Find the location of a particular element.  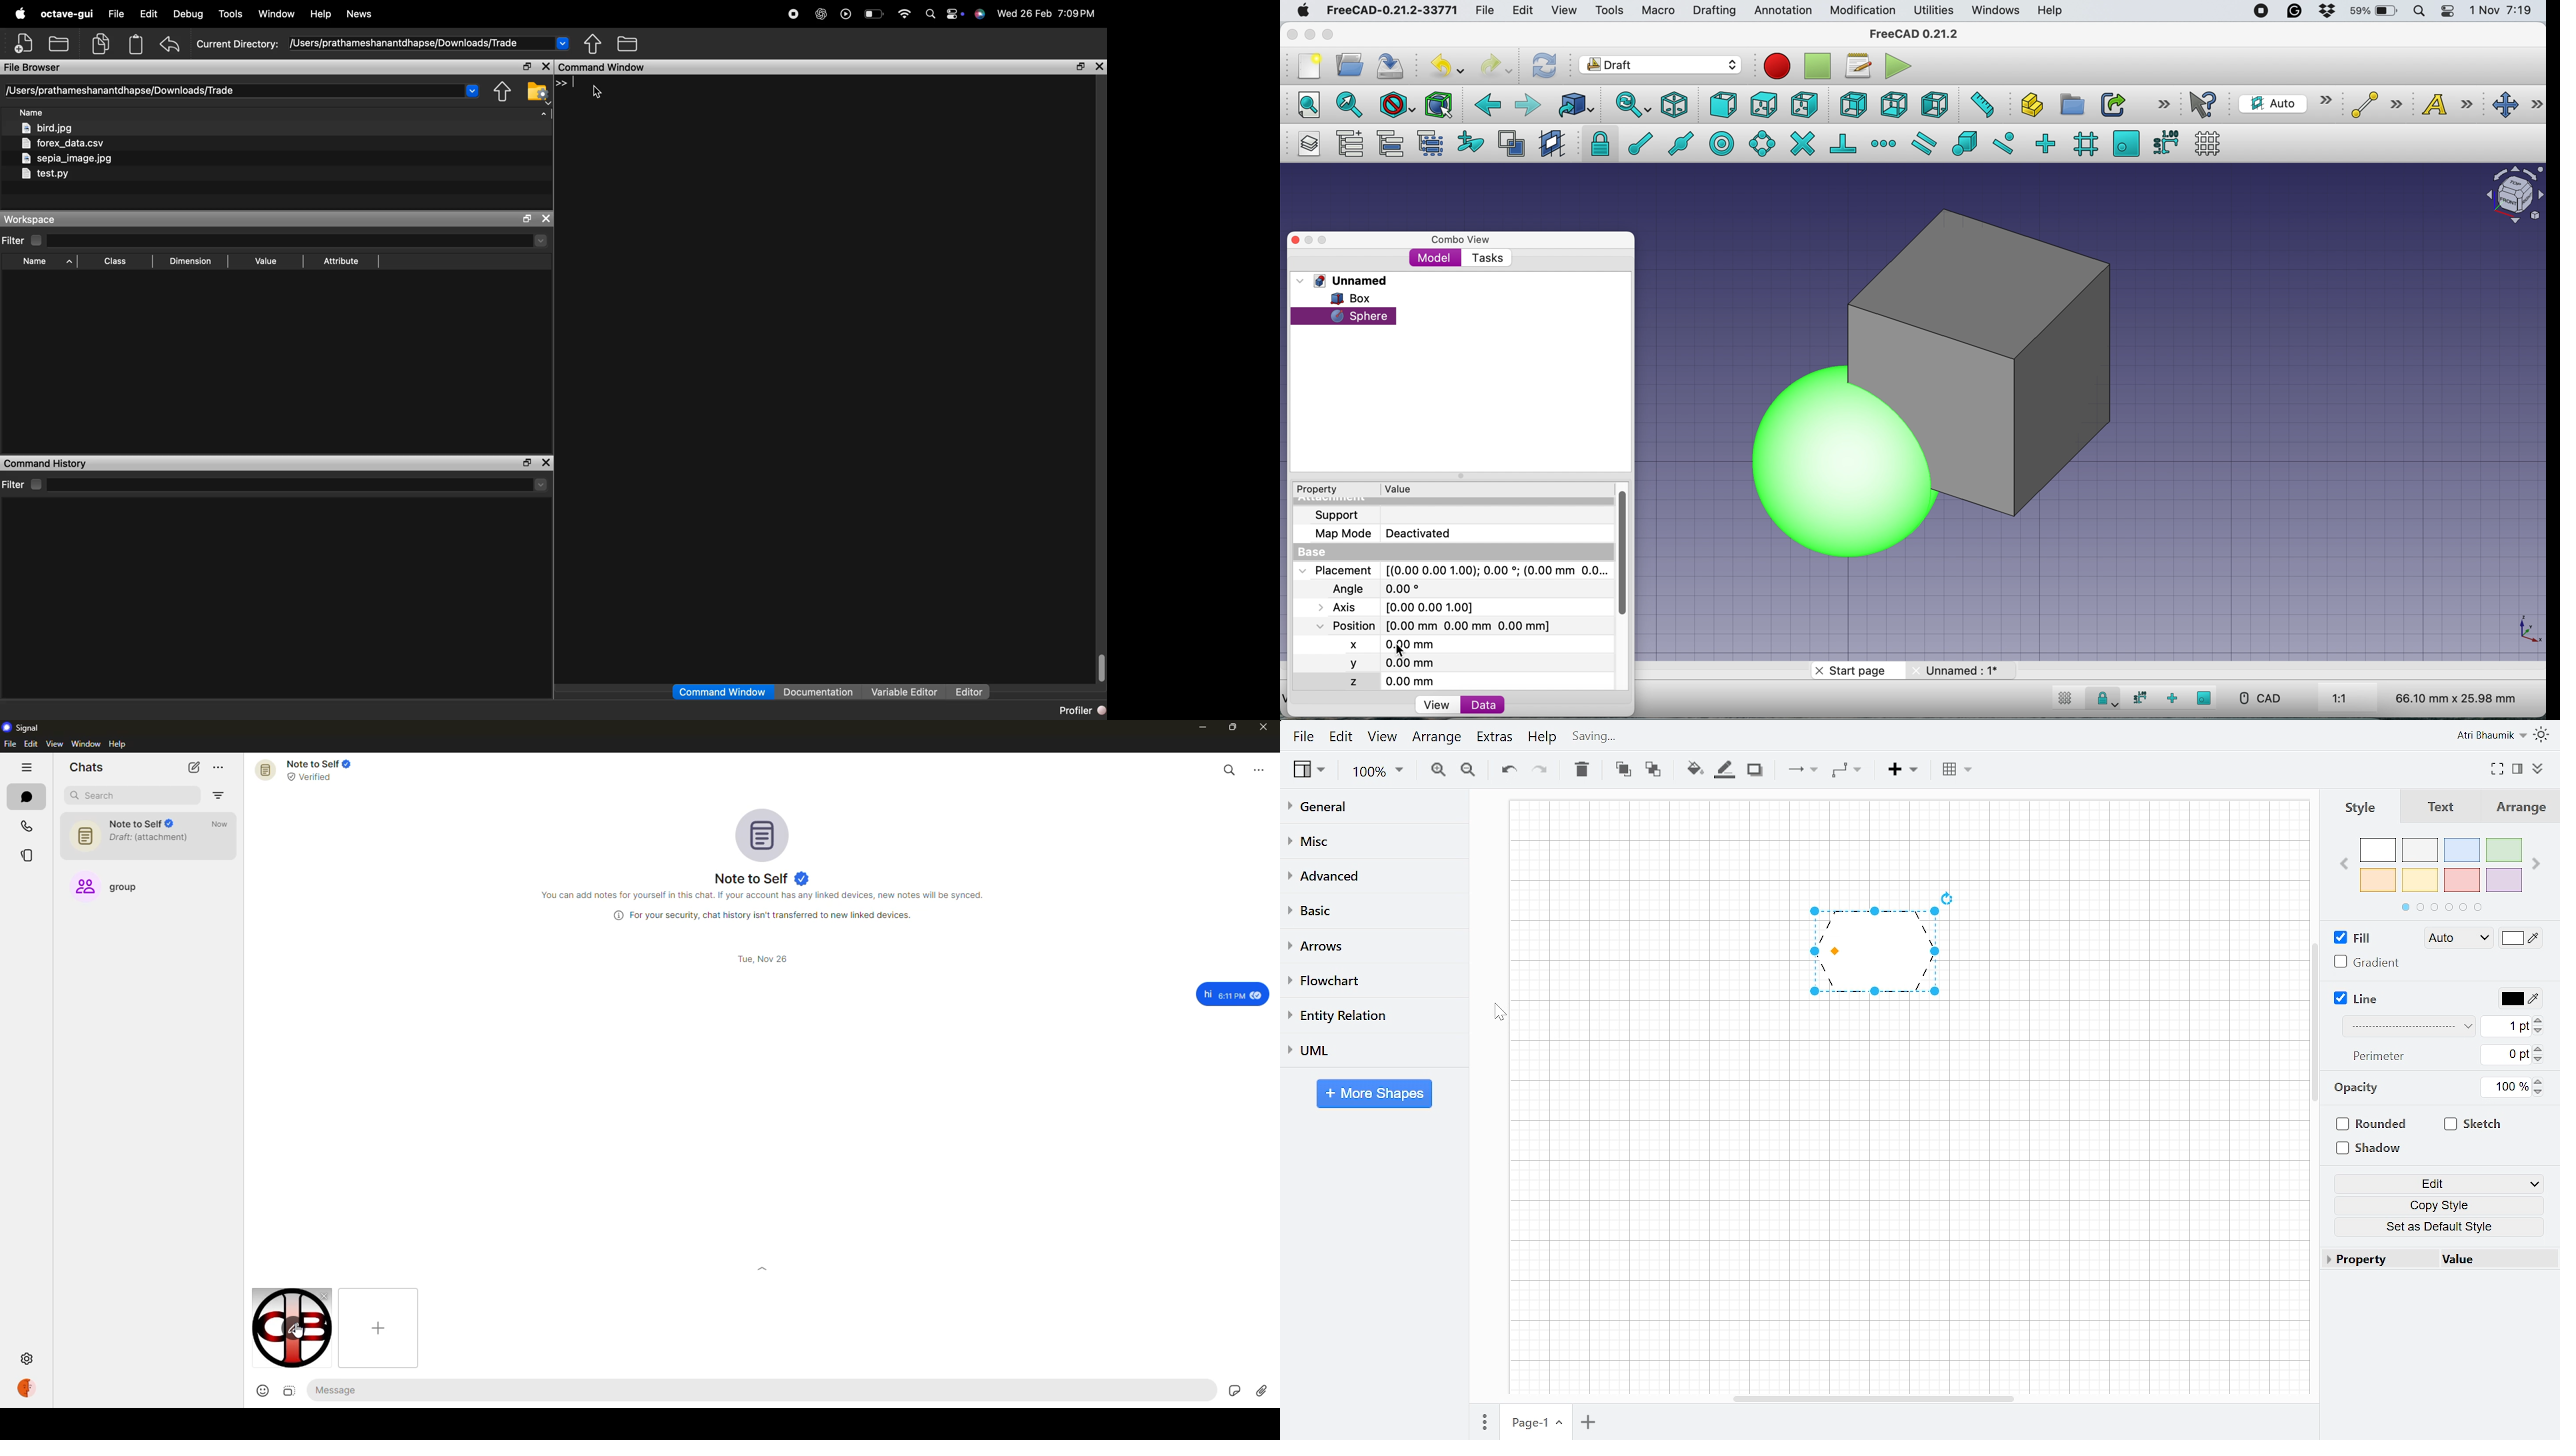

new chat is located at coordinates (194, 766).